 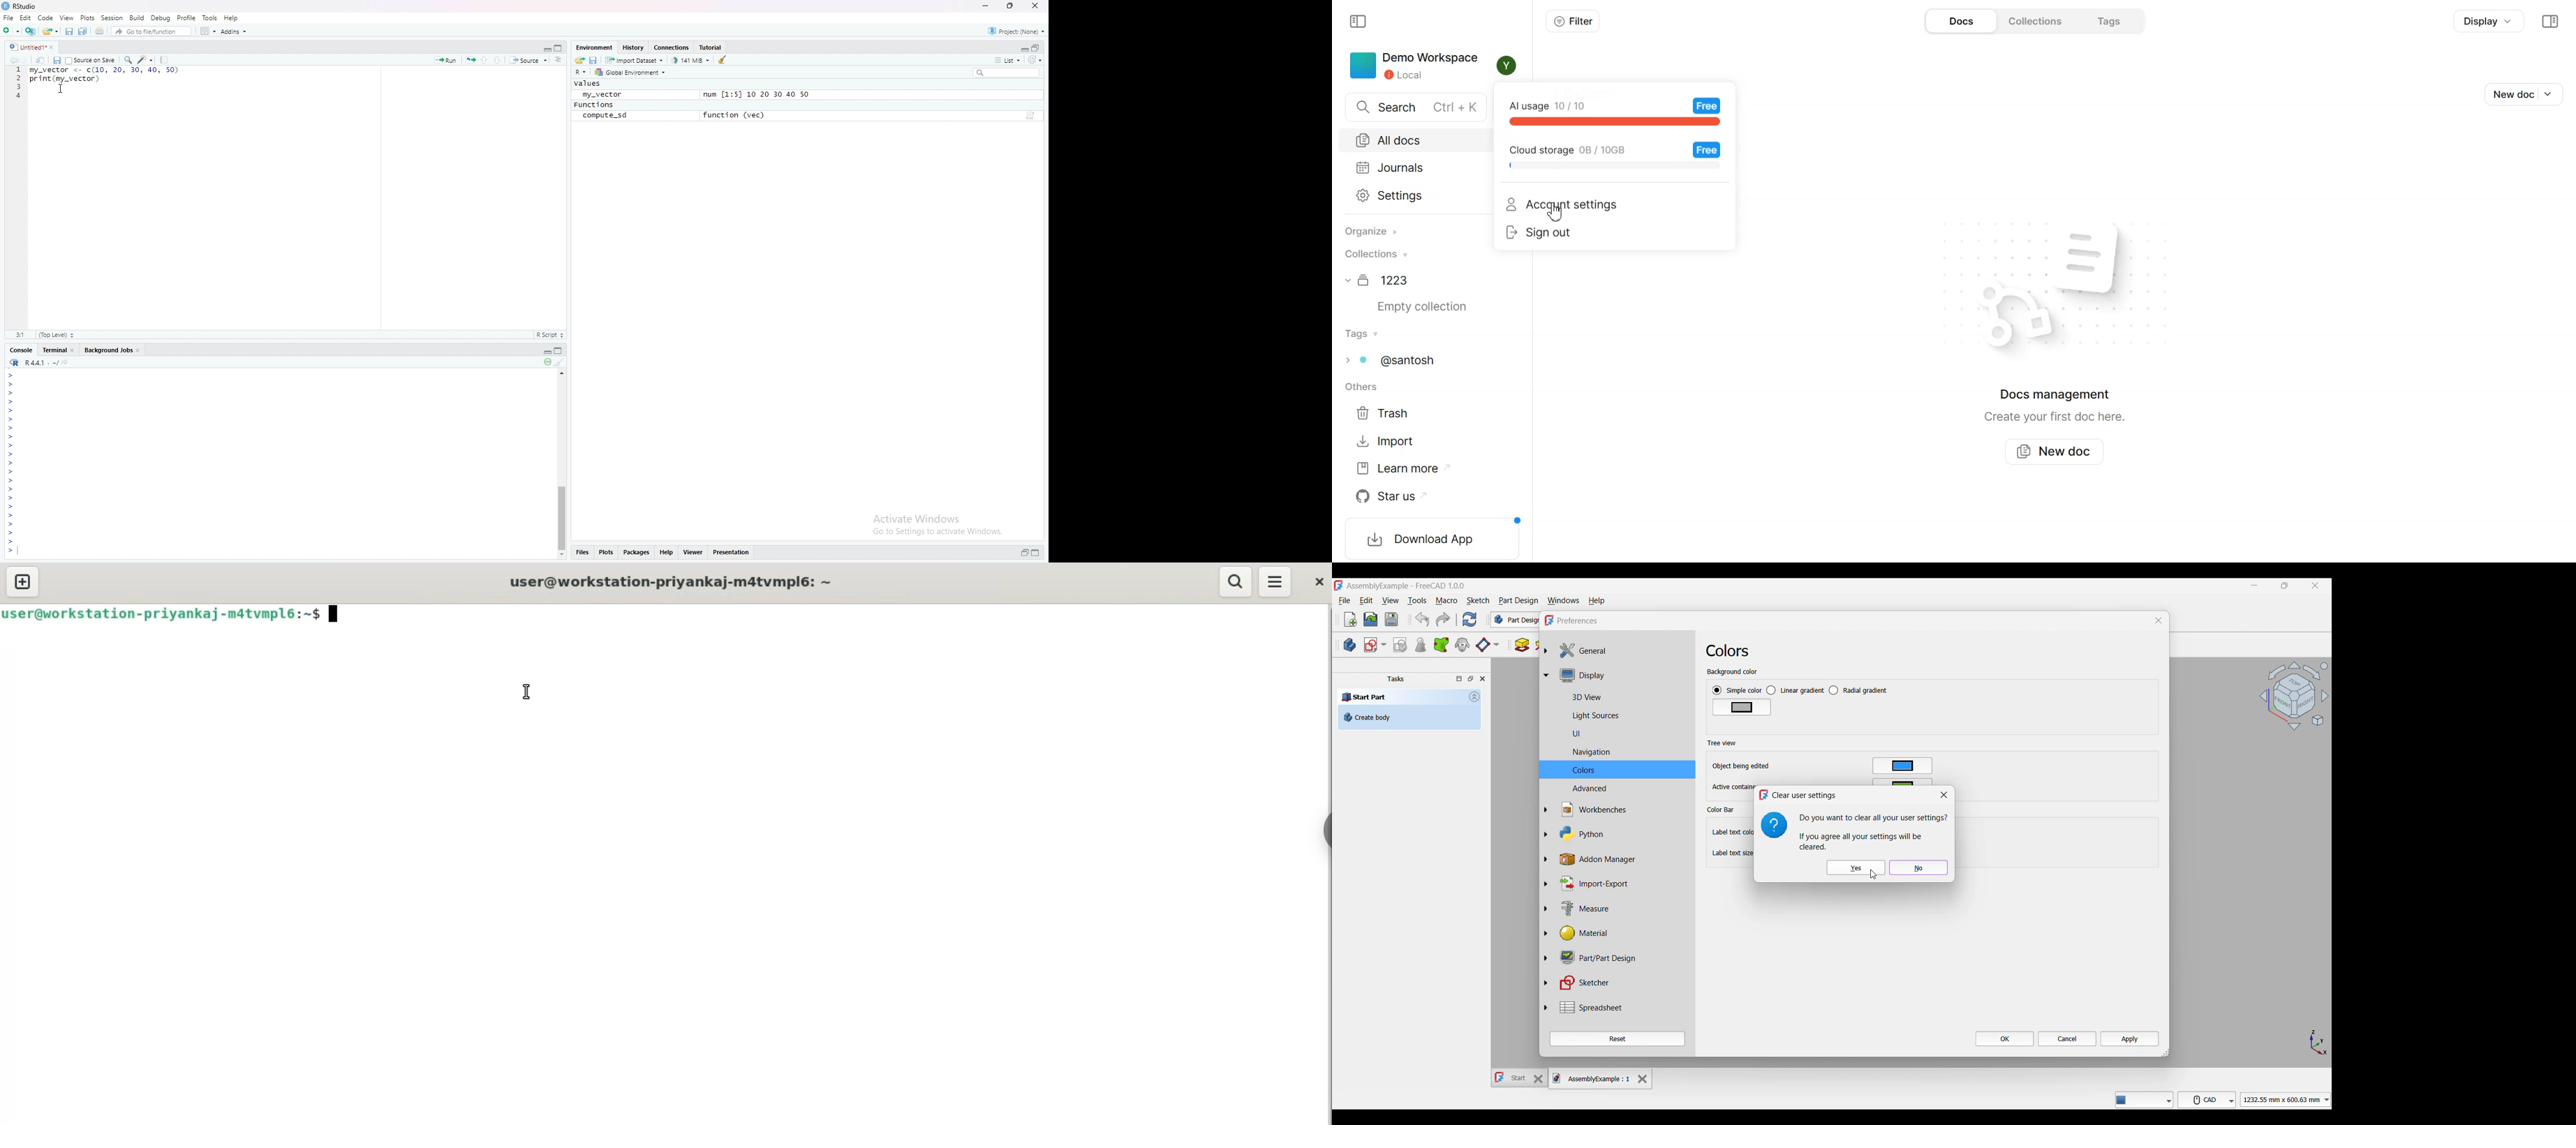 What do you see at coordinates (87, 17) in the screenshot?
I see `Plots` at bounding box center [87, 17].